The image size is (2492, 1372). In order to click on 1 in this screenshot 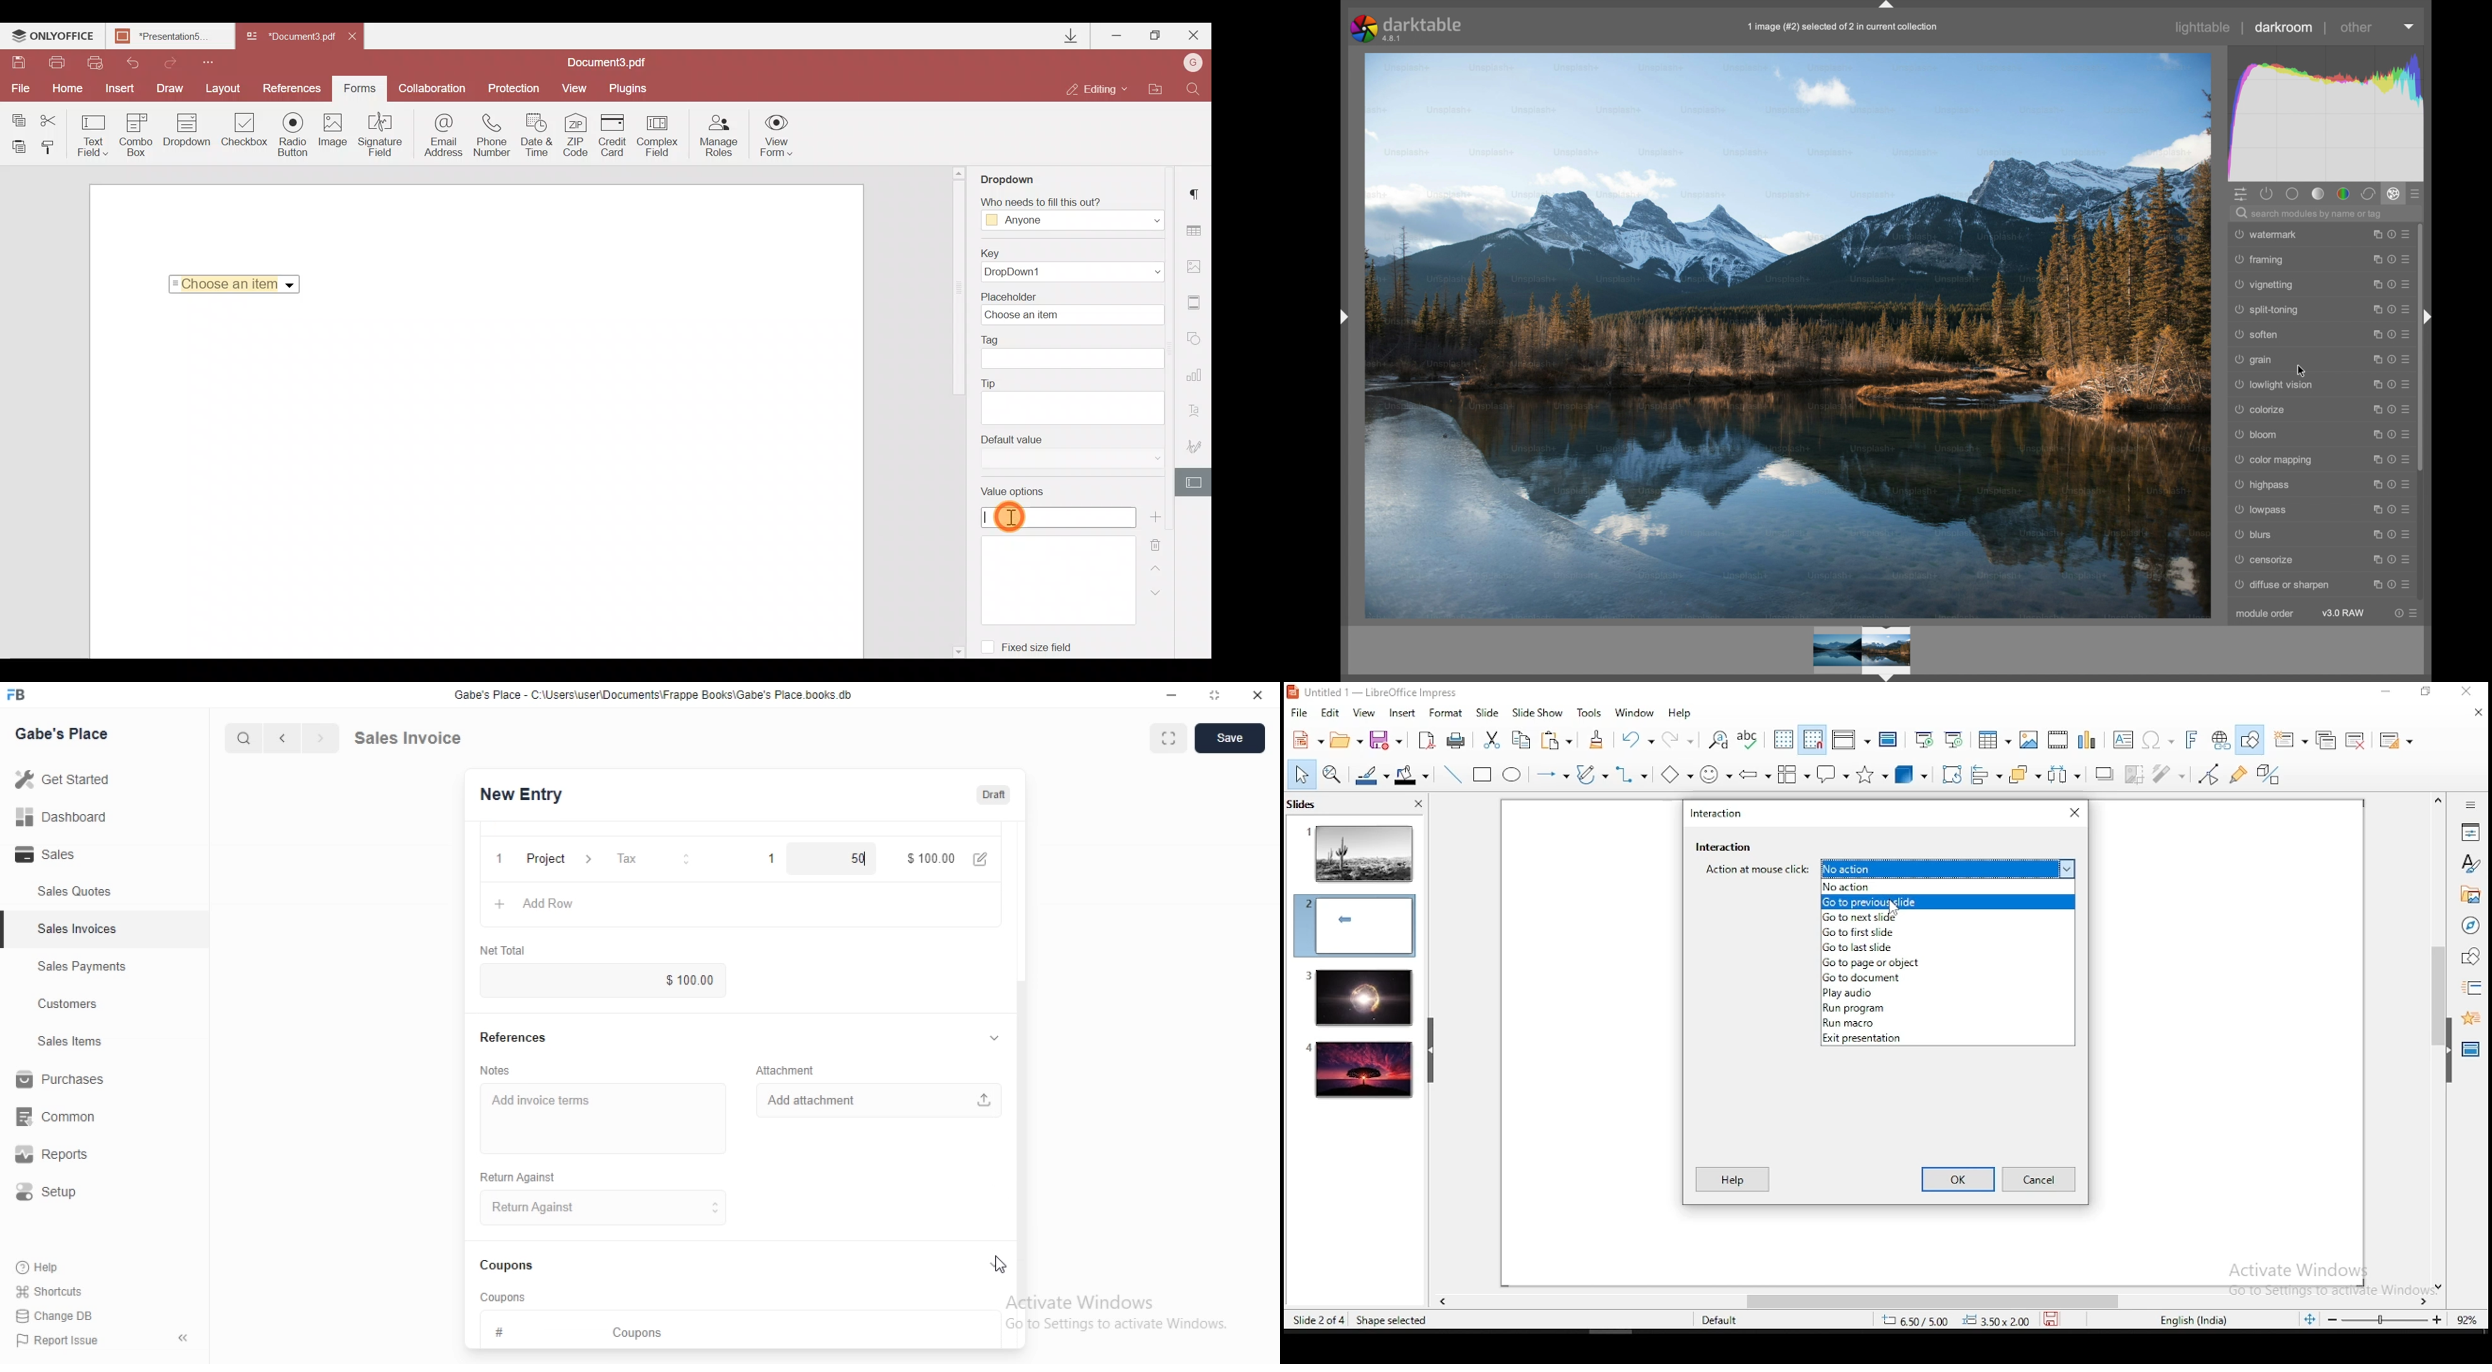, I will do `click(762, 857)`.